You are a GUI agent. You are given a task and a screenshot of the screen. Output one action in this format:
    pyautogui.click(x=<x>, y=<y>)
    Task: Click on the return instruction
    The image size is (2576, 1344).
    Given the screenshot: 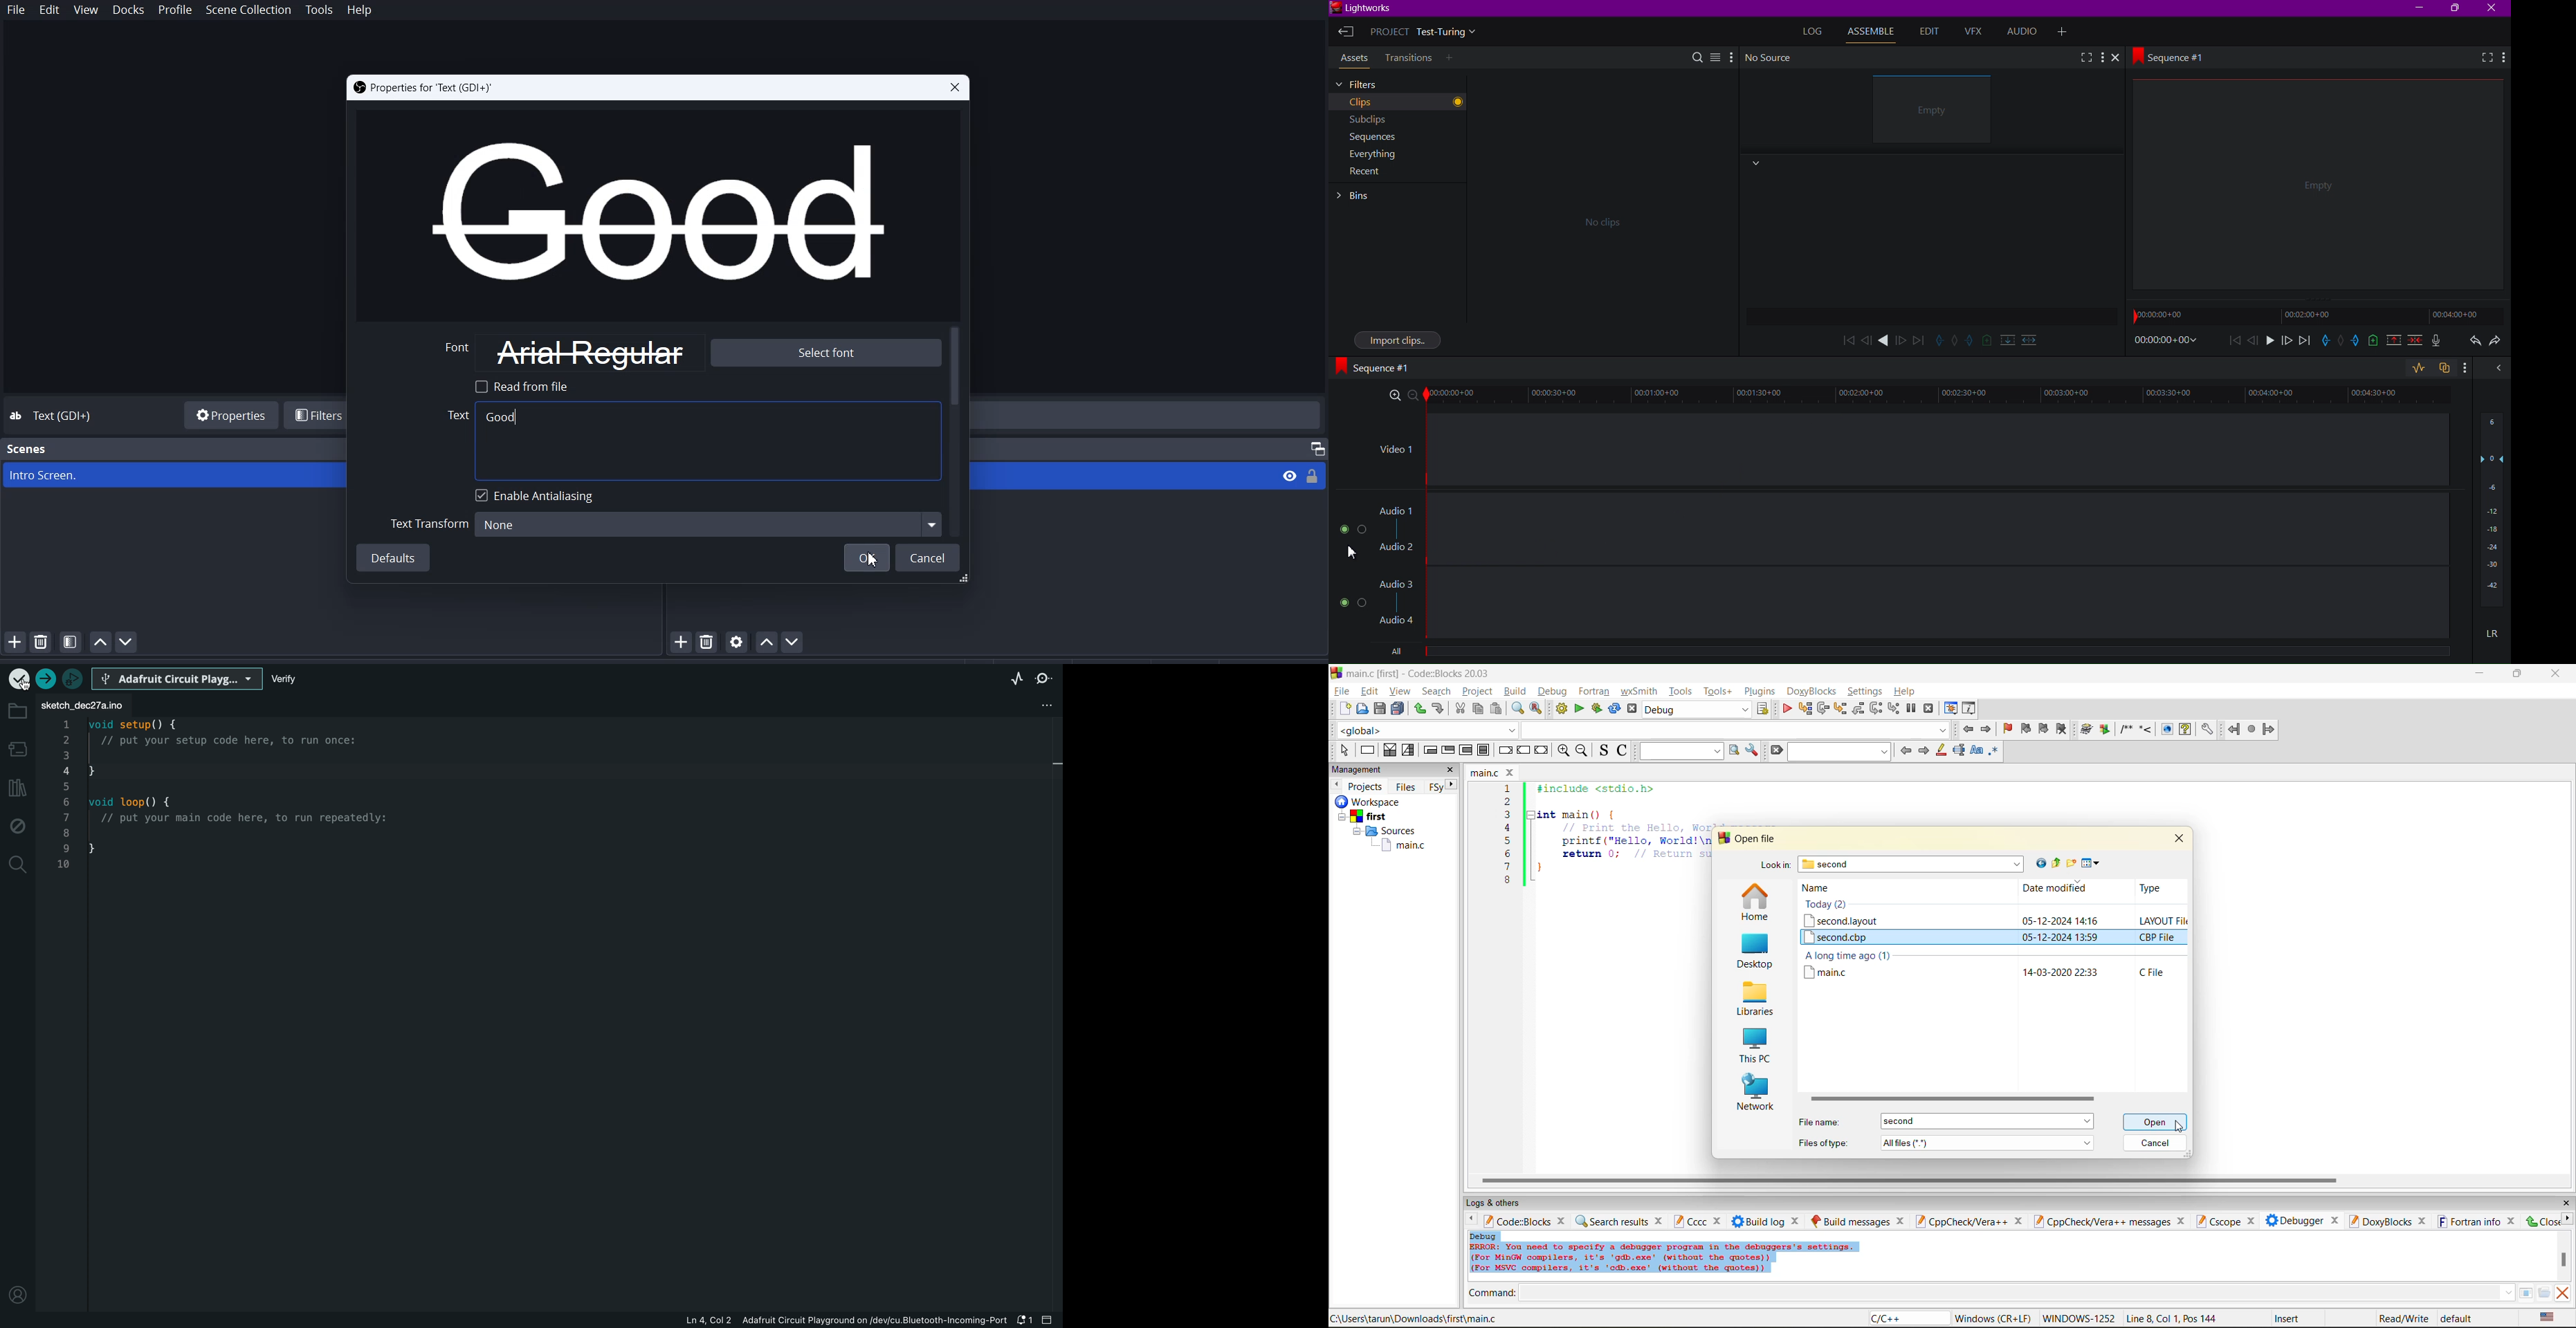 What is the action you would take?
    pyautogui.click(x=1542, y=751)
    